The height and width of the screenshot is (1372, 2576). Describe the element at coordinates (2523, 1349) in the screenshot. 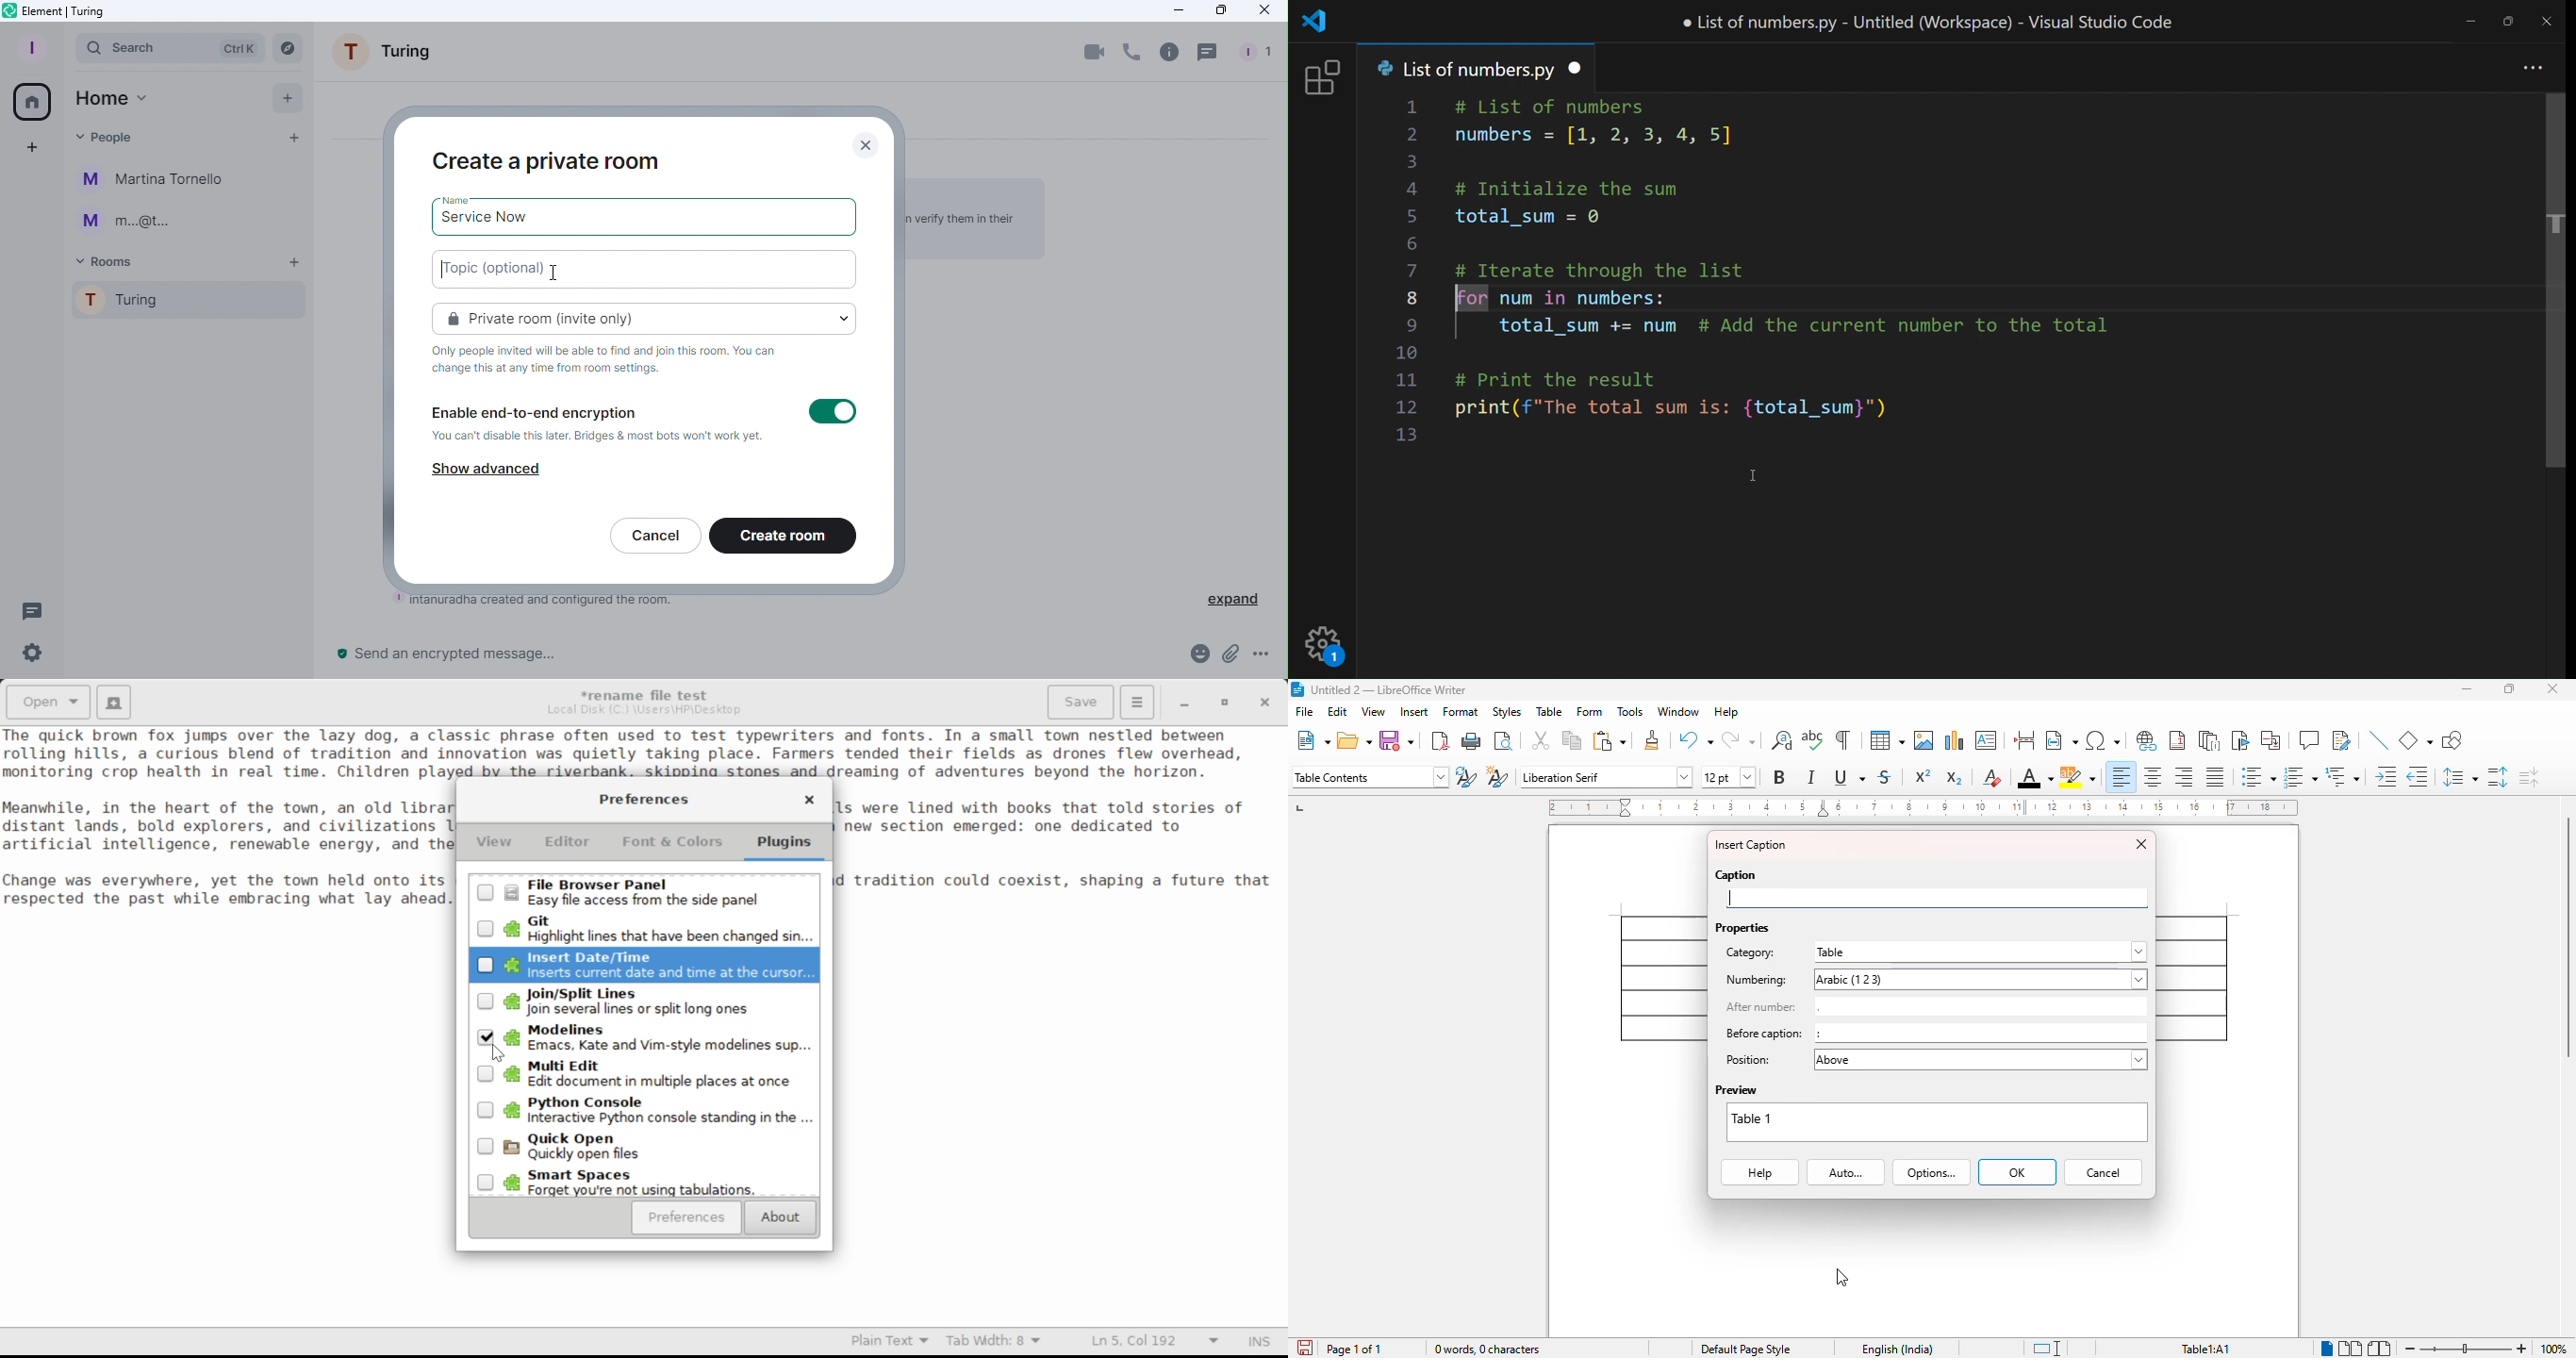

I see `zoom in` at that location.